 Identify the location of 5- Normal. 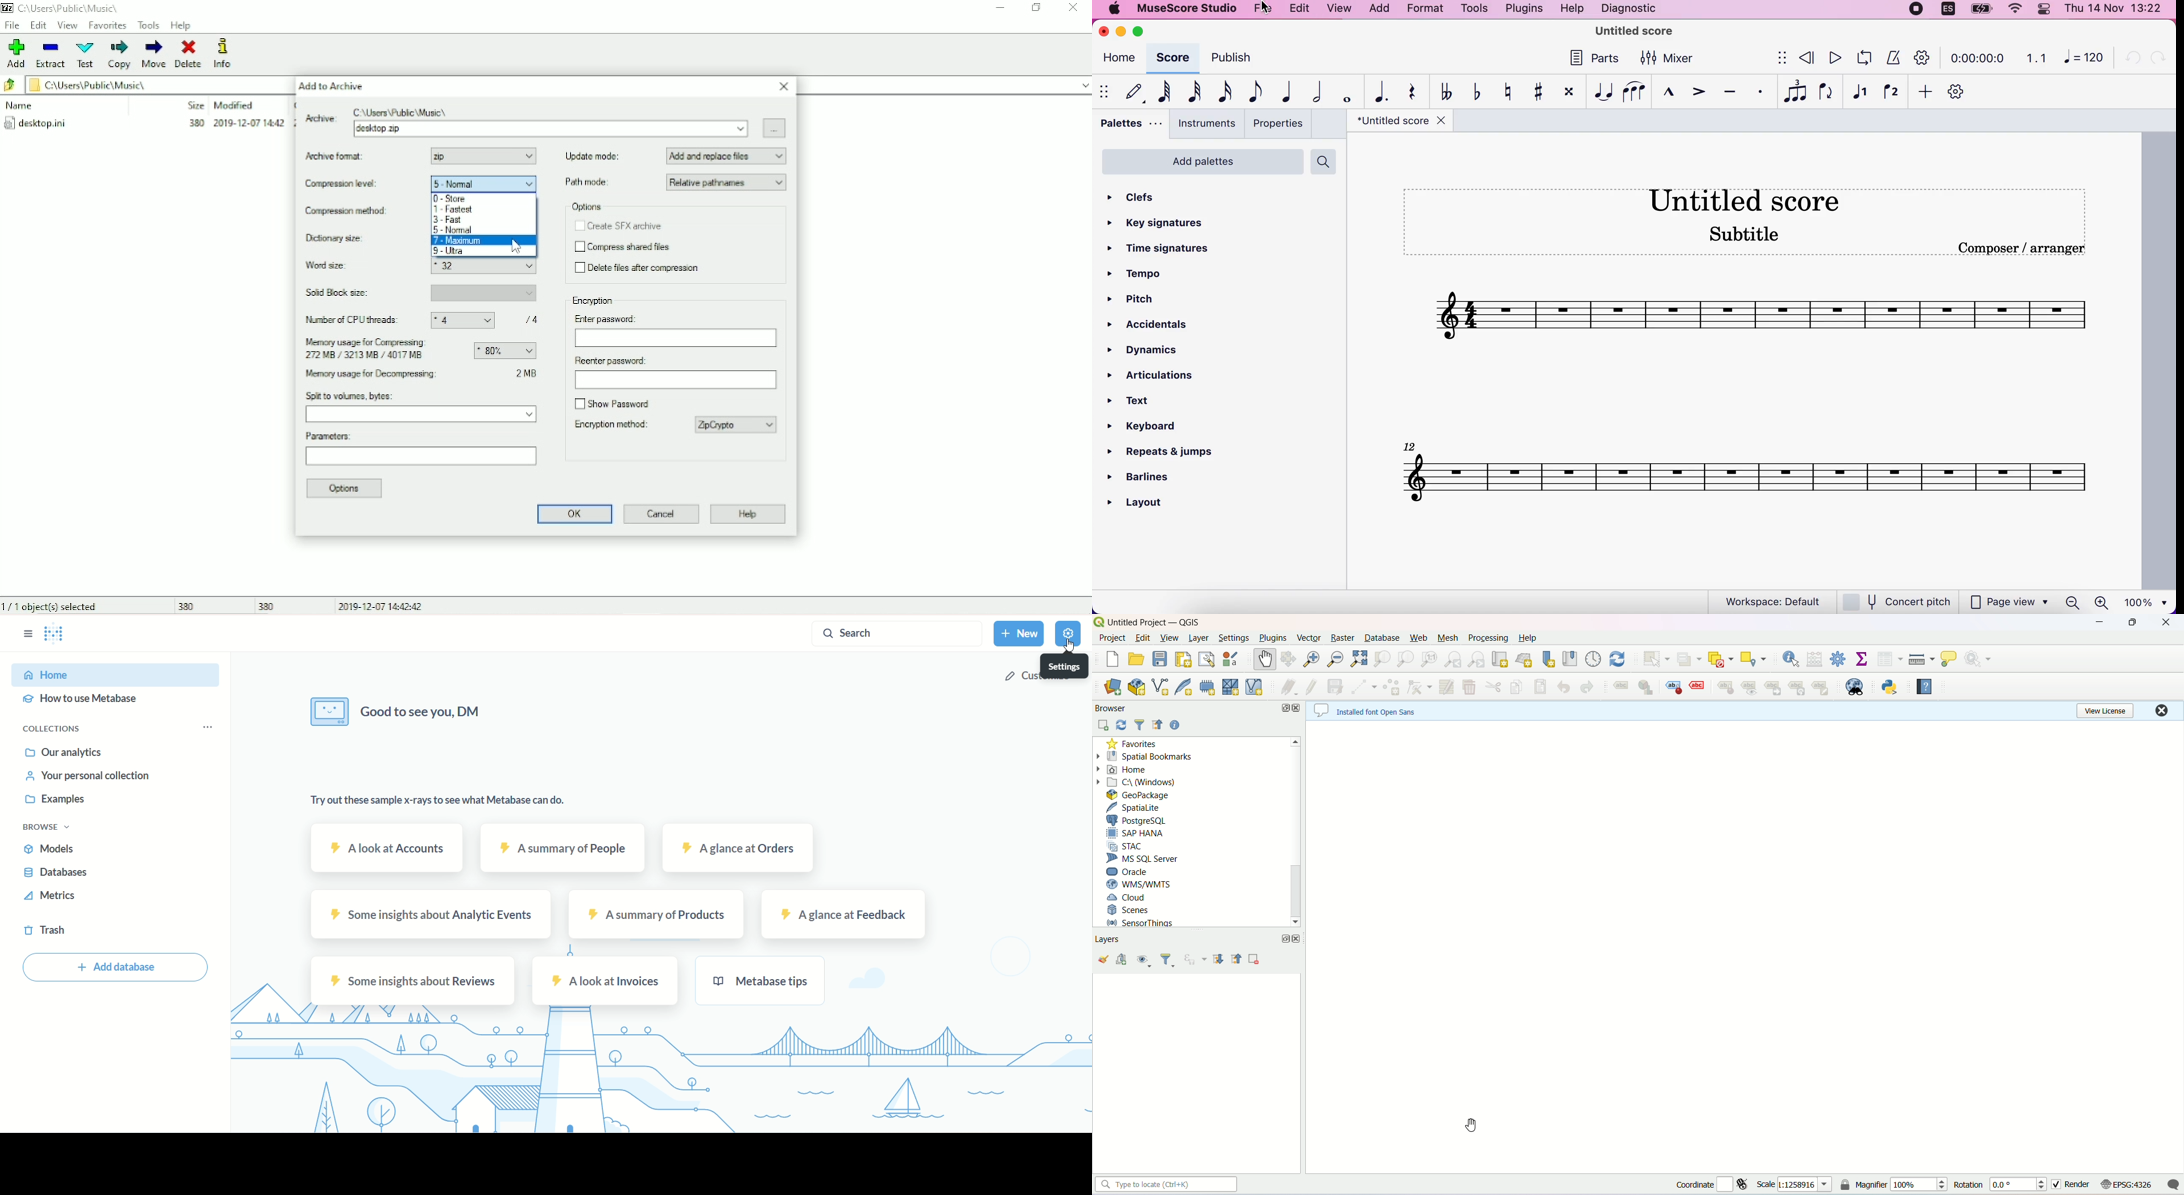
(486, 184).